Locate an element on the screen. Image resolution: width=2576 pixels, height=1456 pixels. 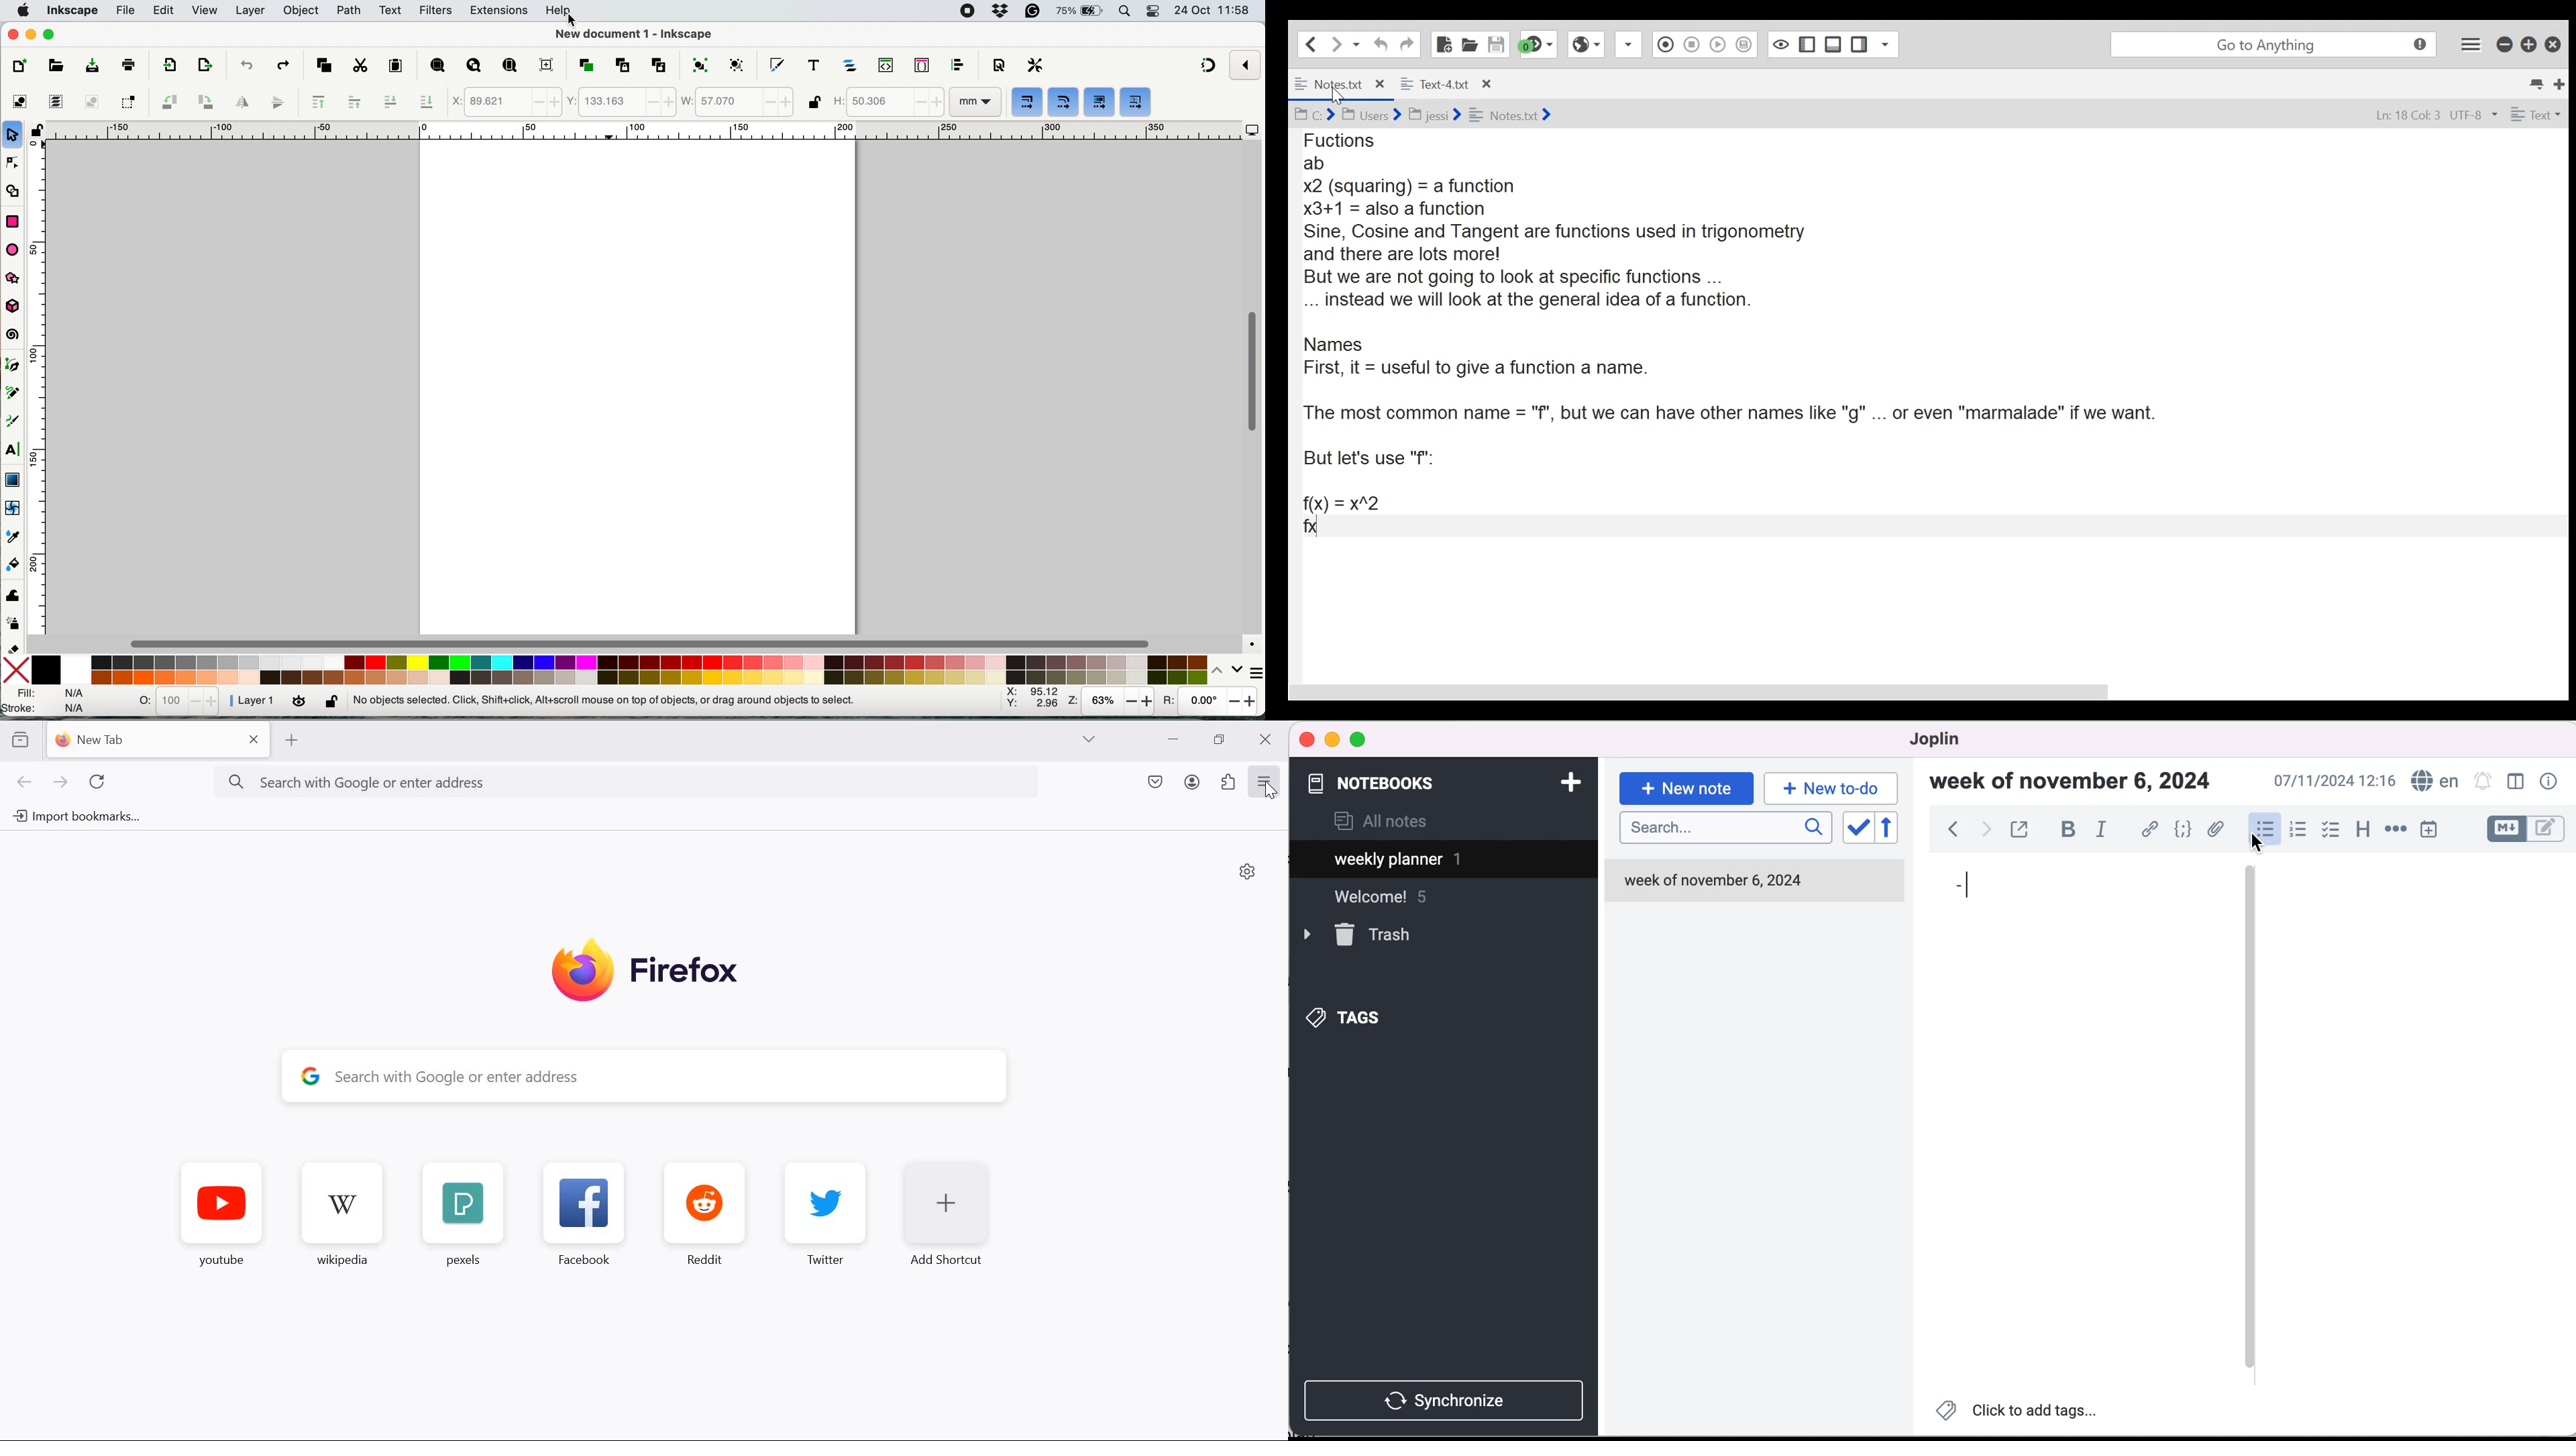
all notes is located at coordinates (1381, 823).